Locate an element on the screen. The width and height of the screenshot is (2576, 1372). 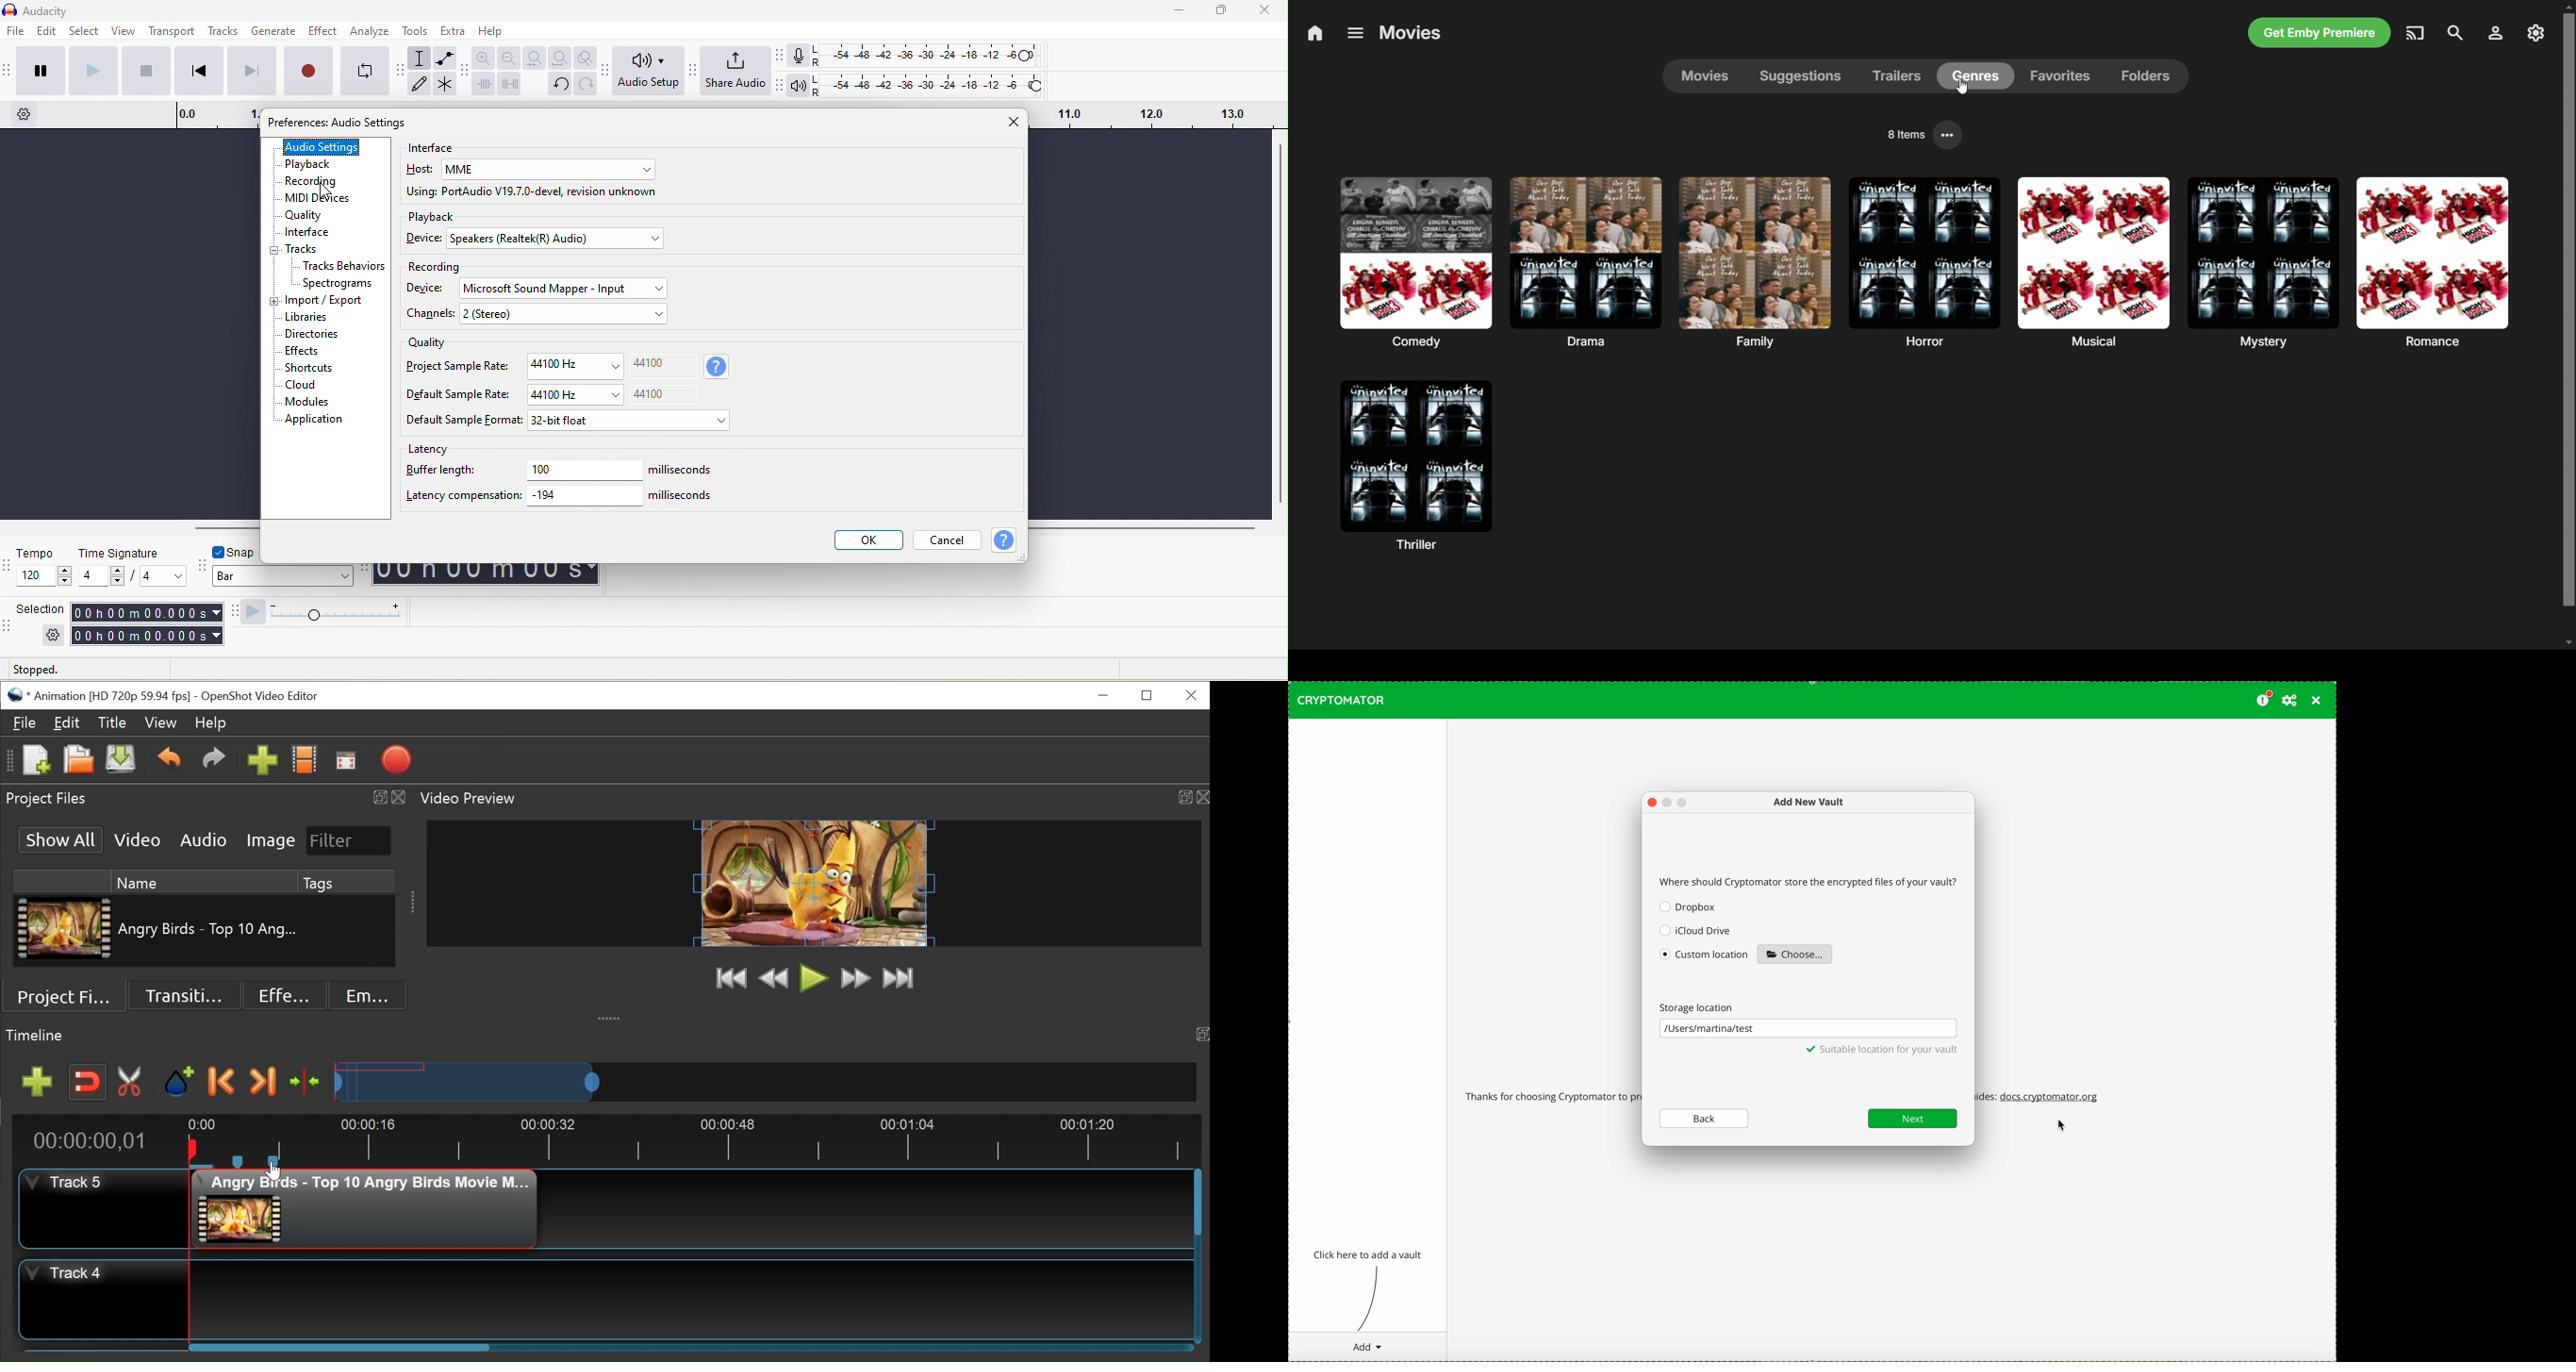
add new vault window is located at coordinates (1803, 803).